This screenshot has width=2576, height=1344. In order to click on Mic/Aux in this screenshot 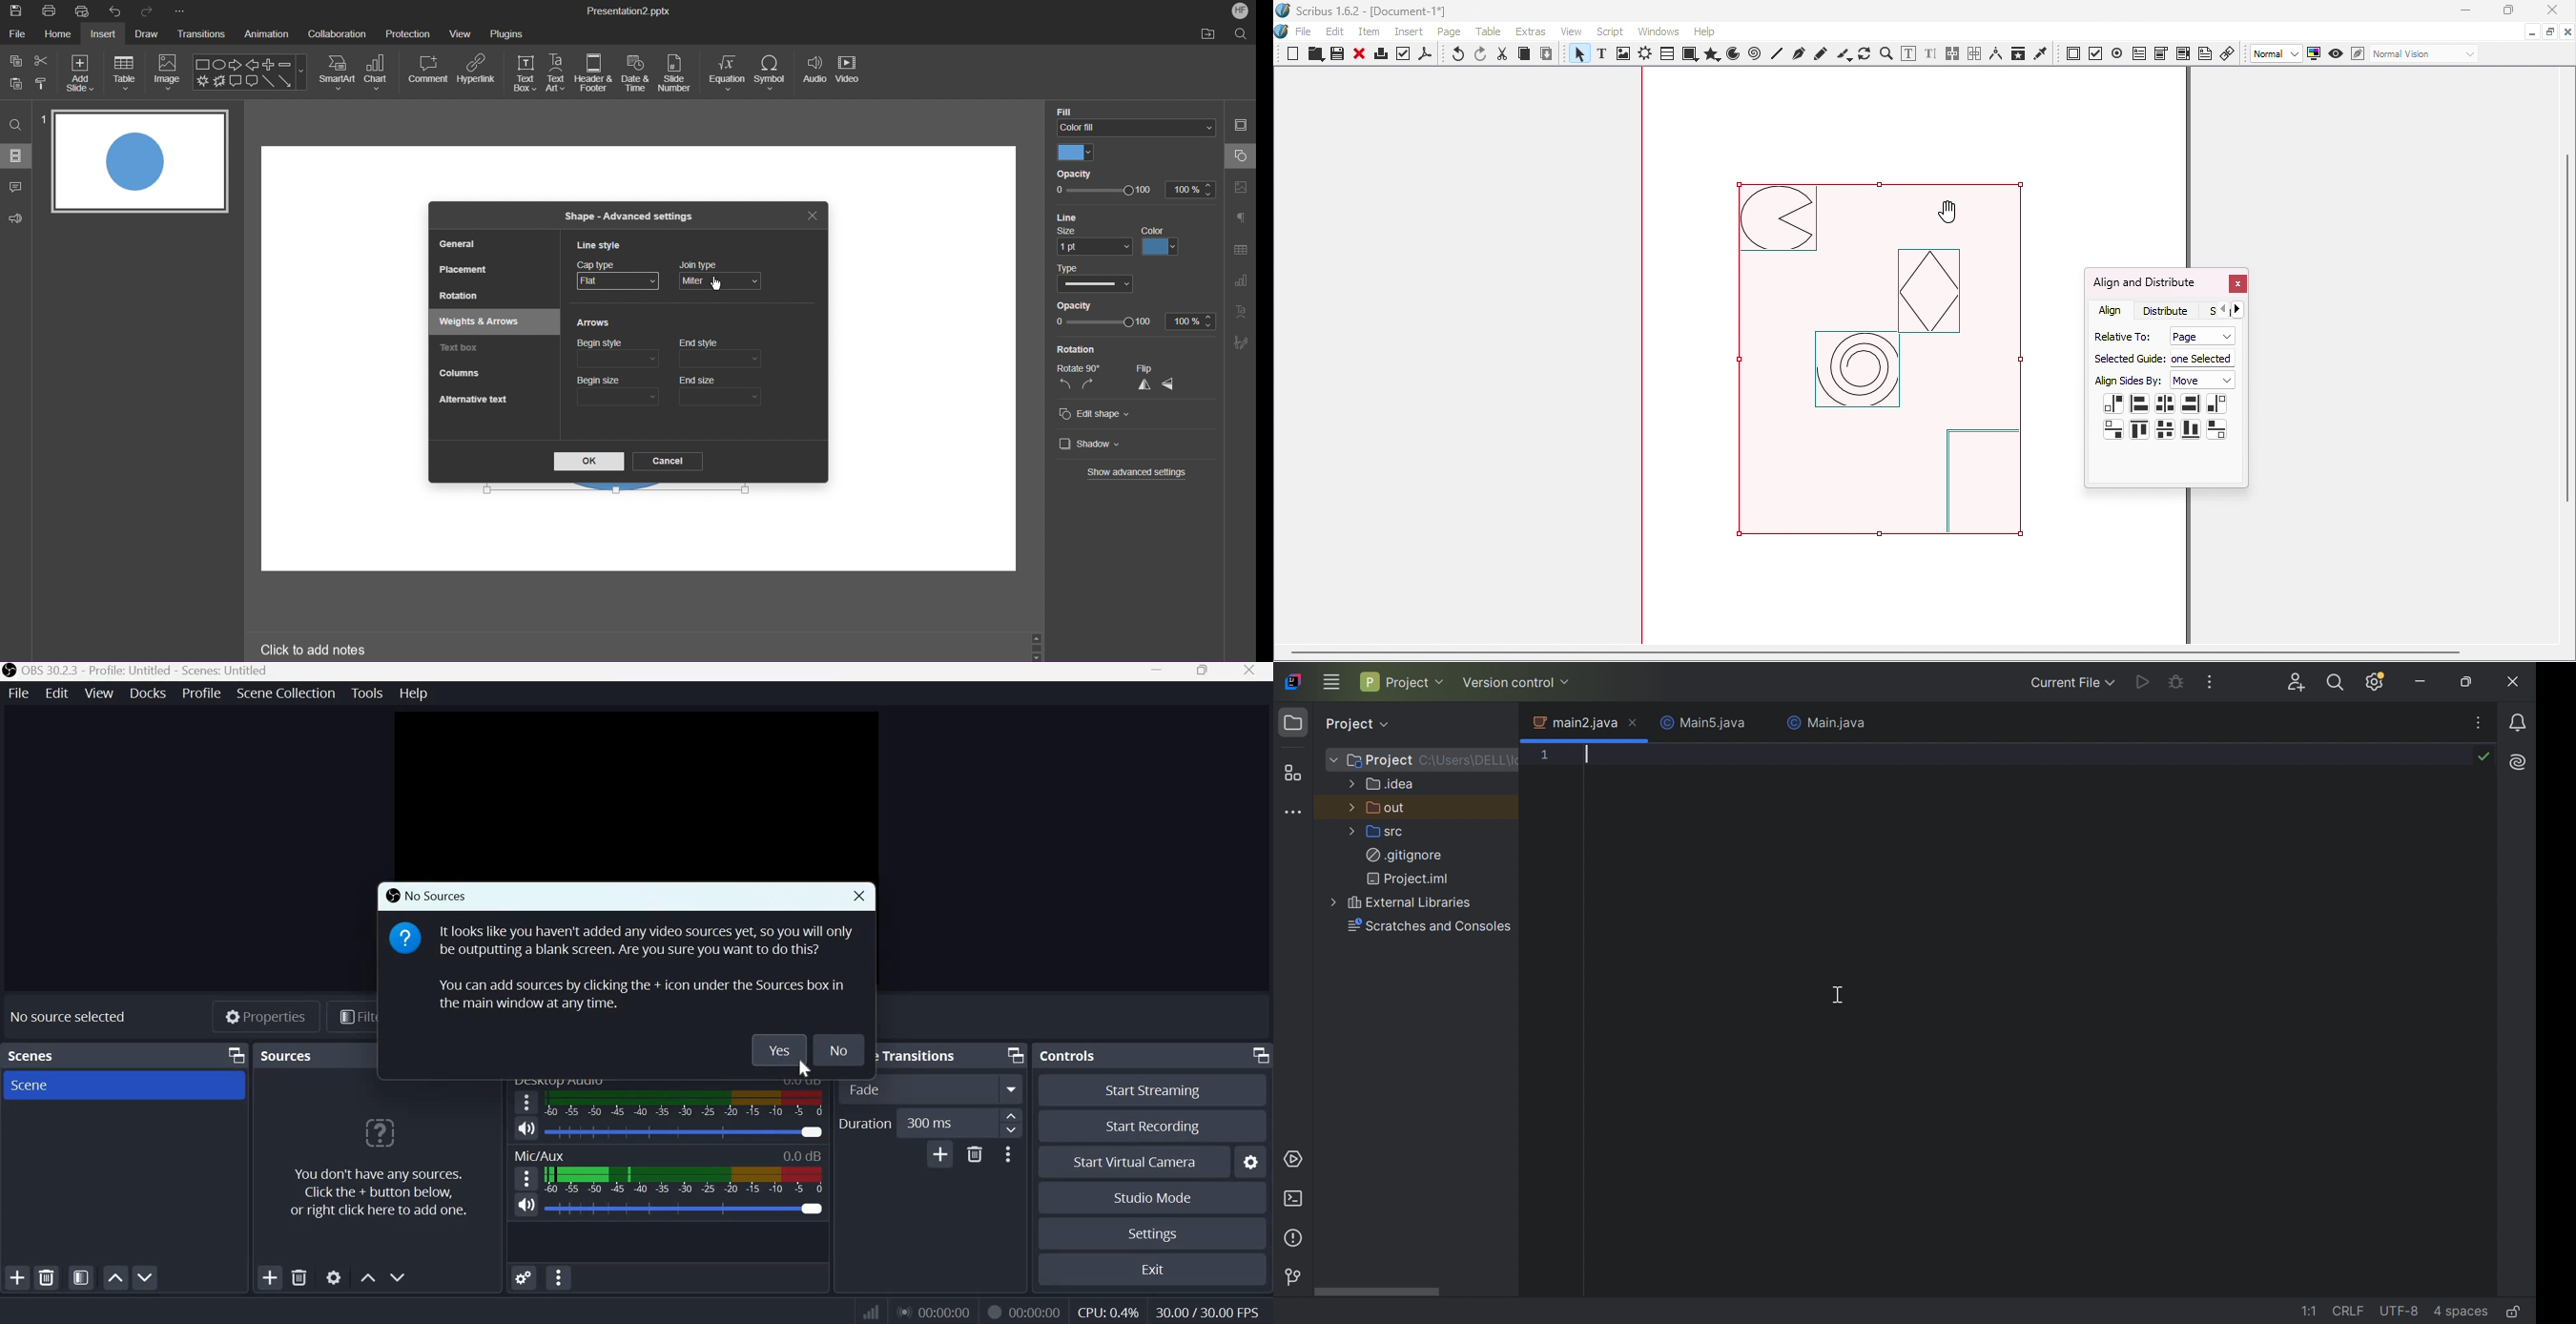, I will do `click(543, 1156)`.